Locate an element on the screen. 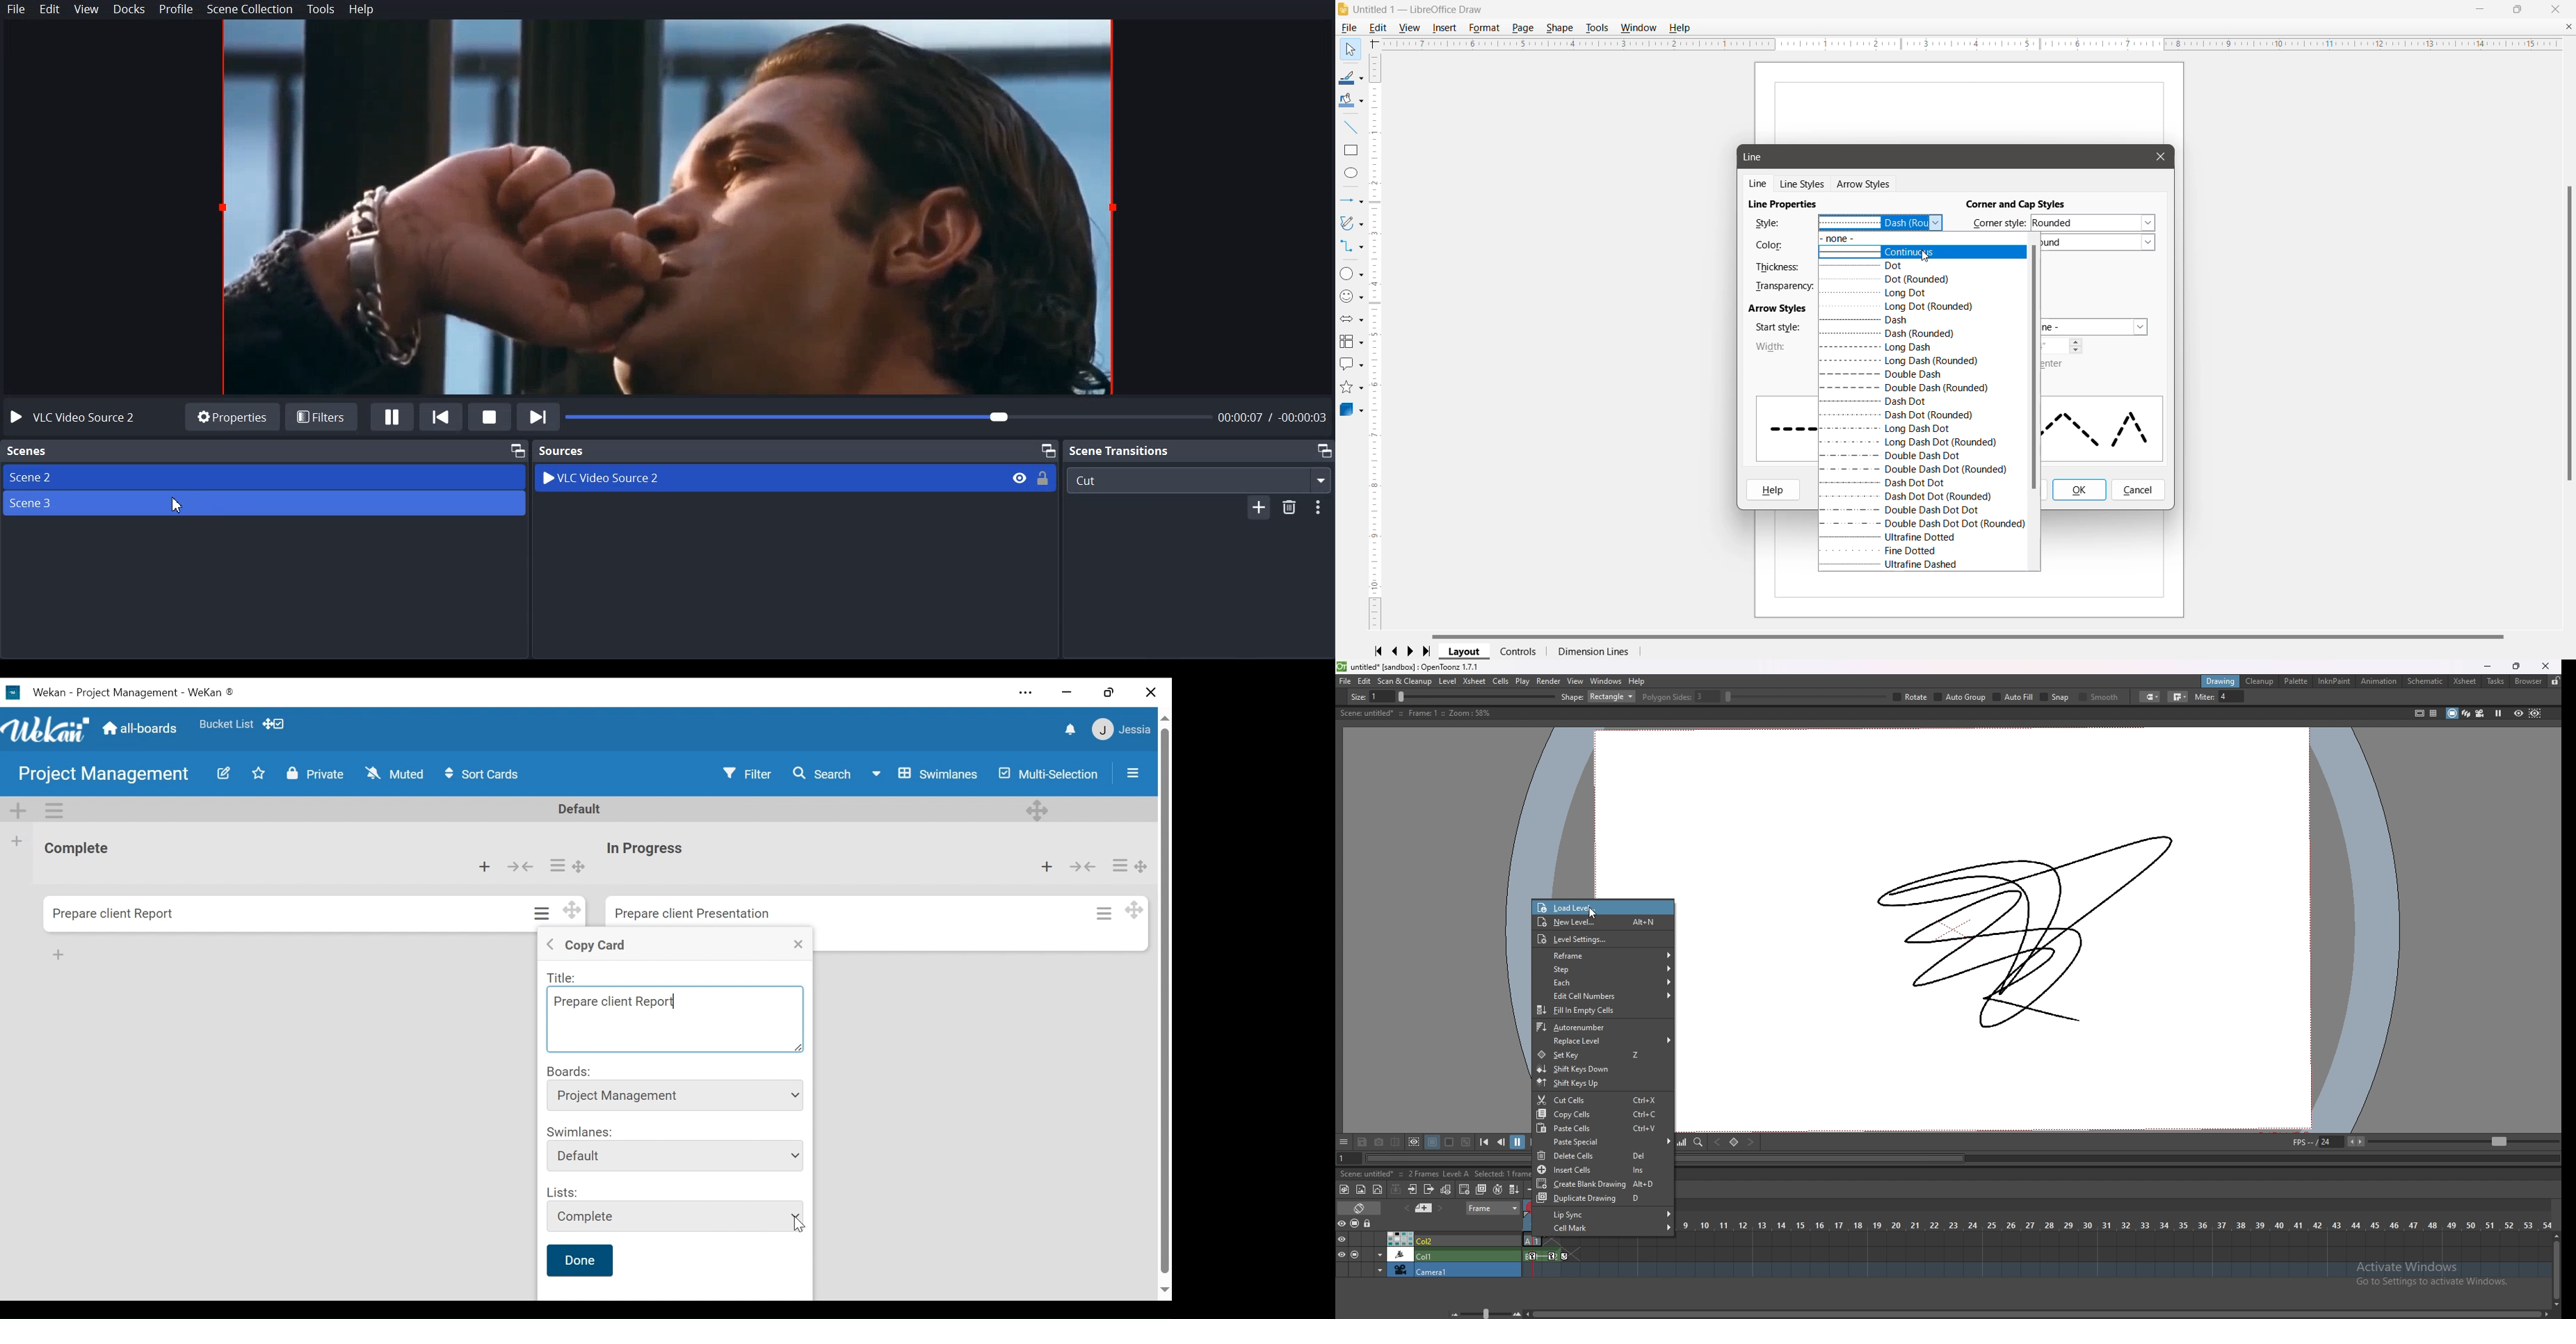 This screenshot has height=1344, width=2576. Copy Crad is located at coordinates (602, 944).